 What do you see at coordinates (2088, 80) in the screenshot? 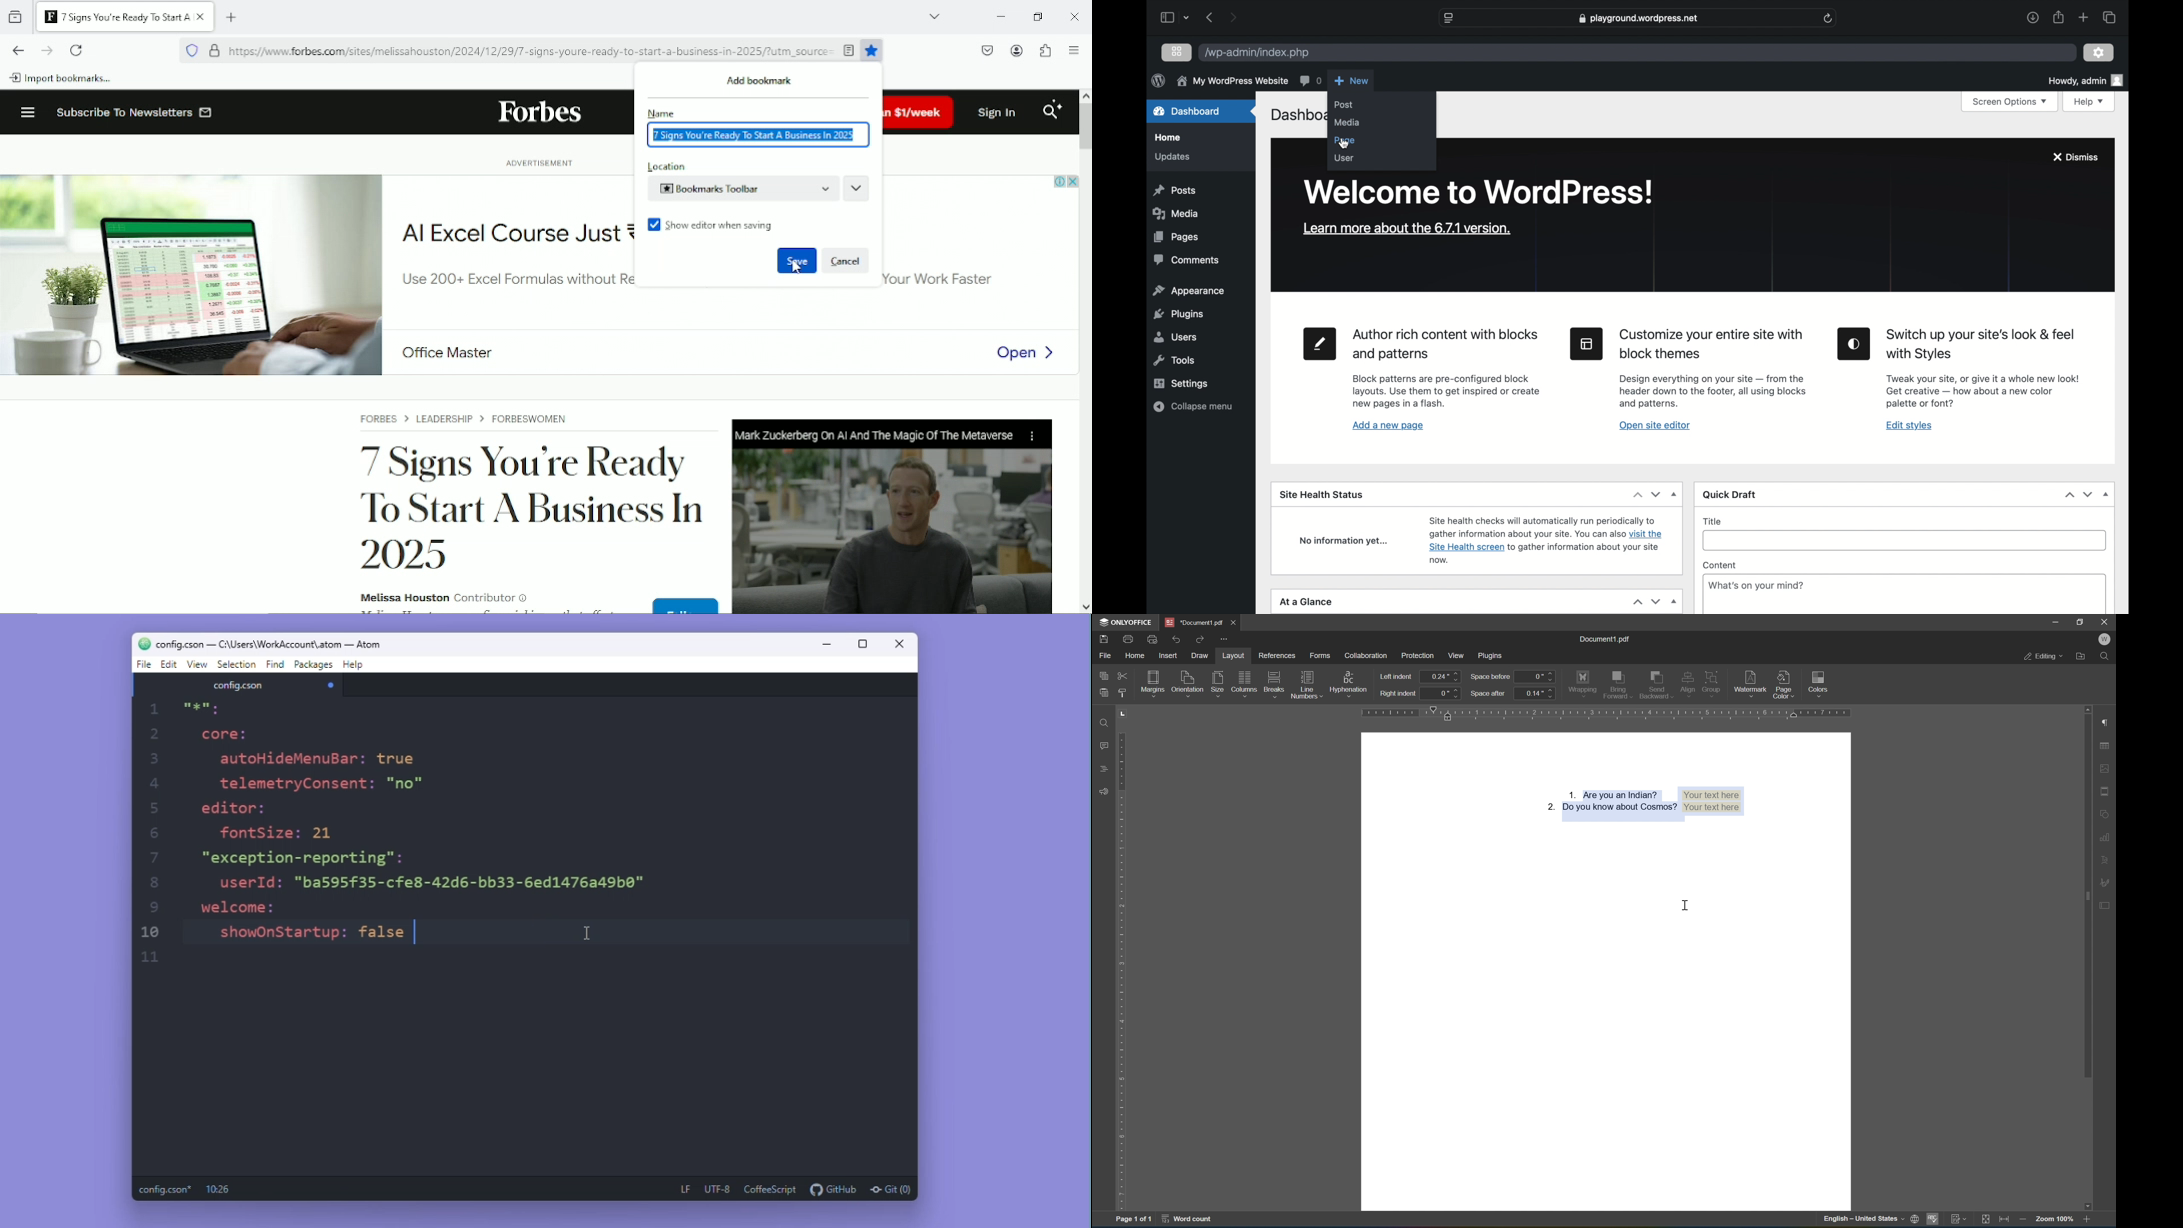
I see `howdy admin` at bounding box center [2088, 80].